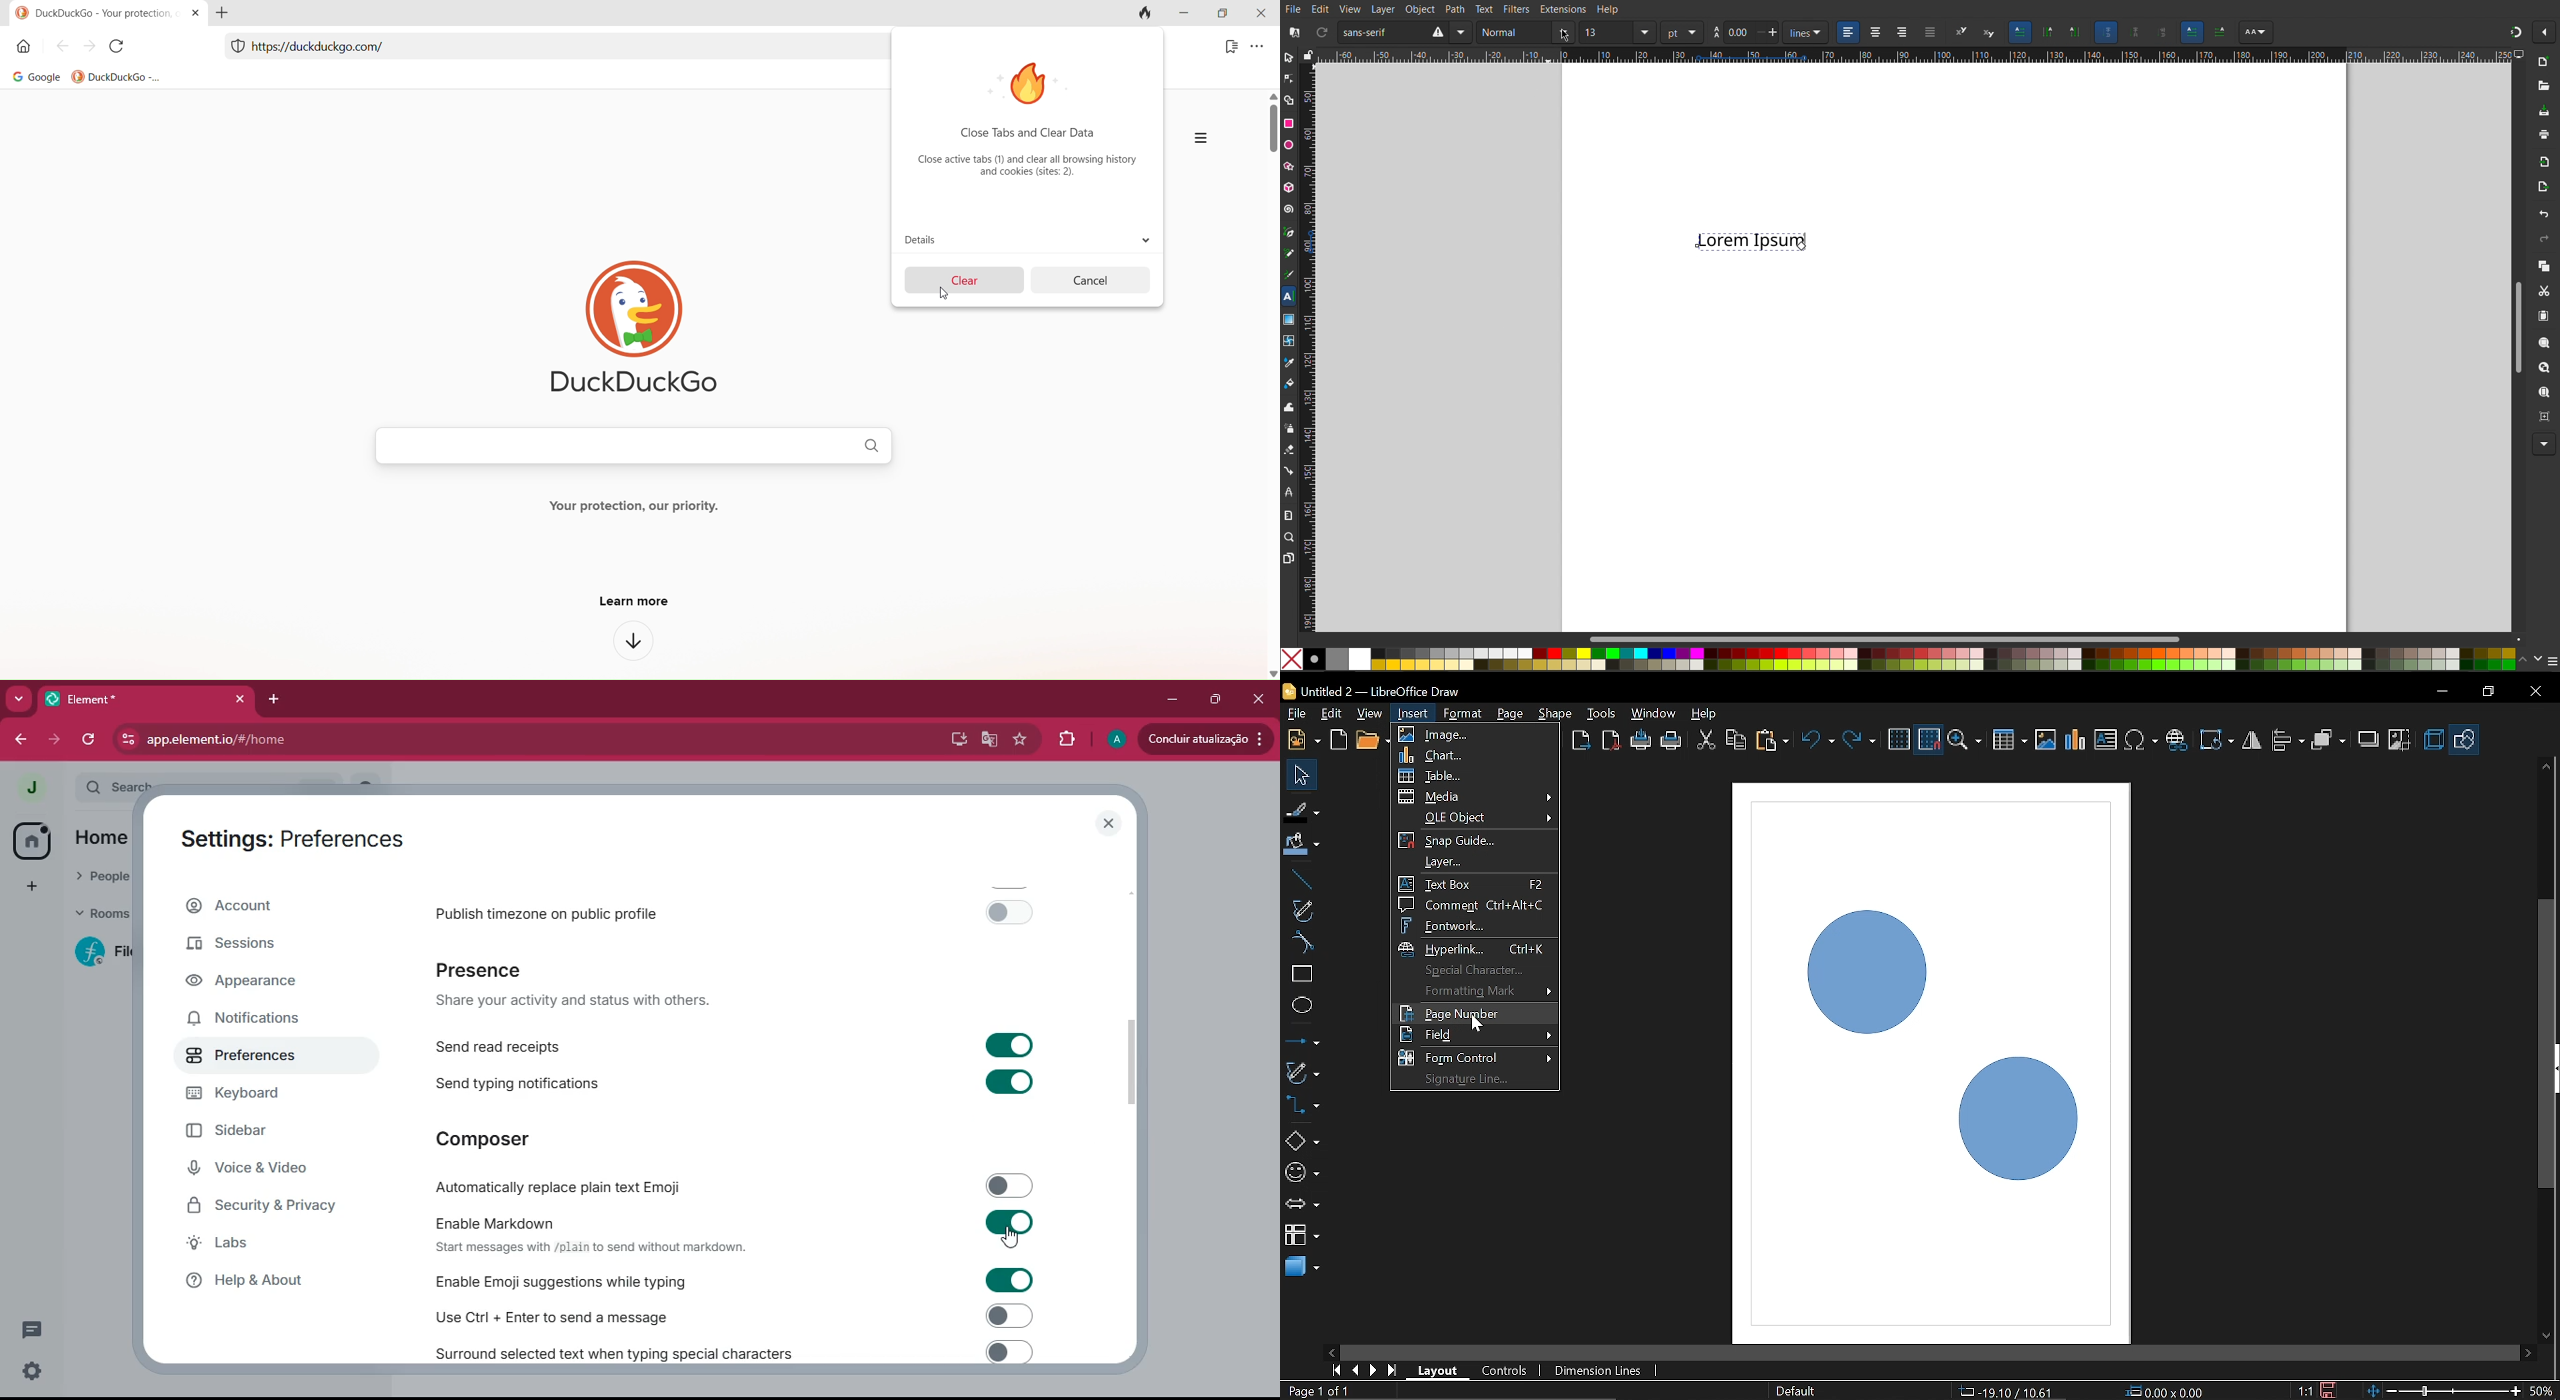 The width and height of the screenshot is (2576, 1400). What do you see at coordinates (2305, 1391) in the screenshot?
I see `Scaling factor` at bounding box center [2305, 1391].